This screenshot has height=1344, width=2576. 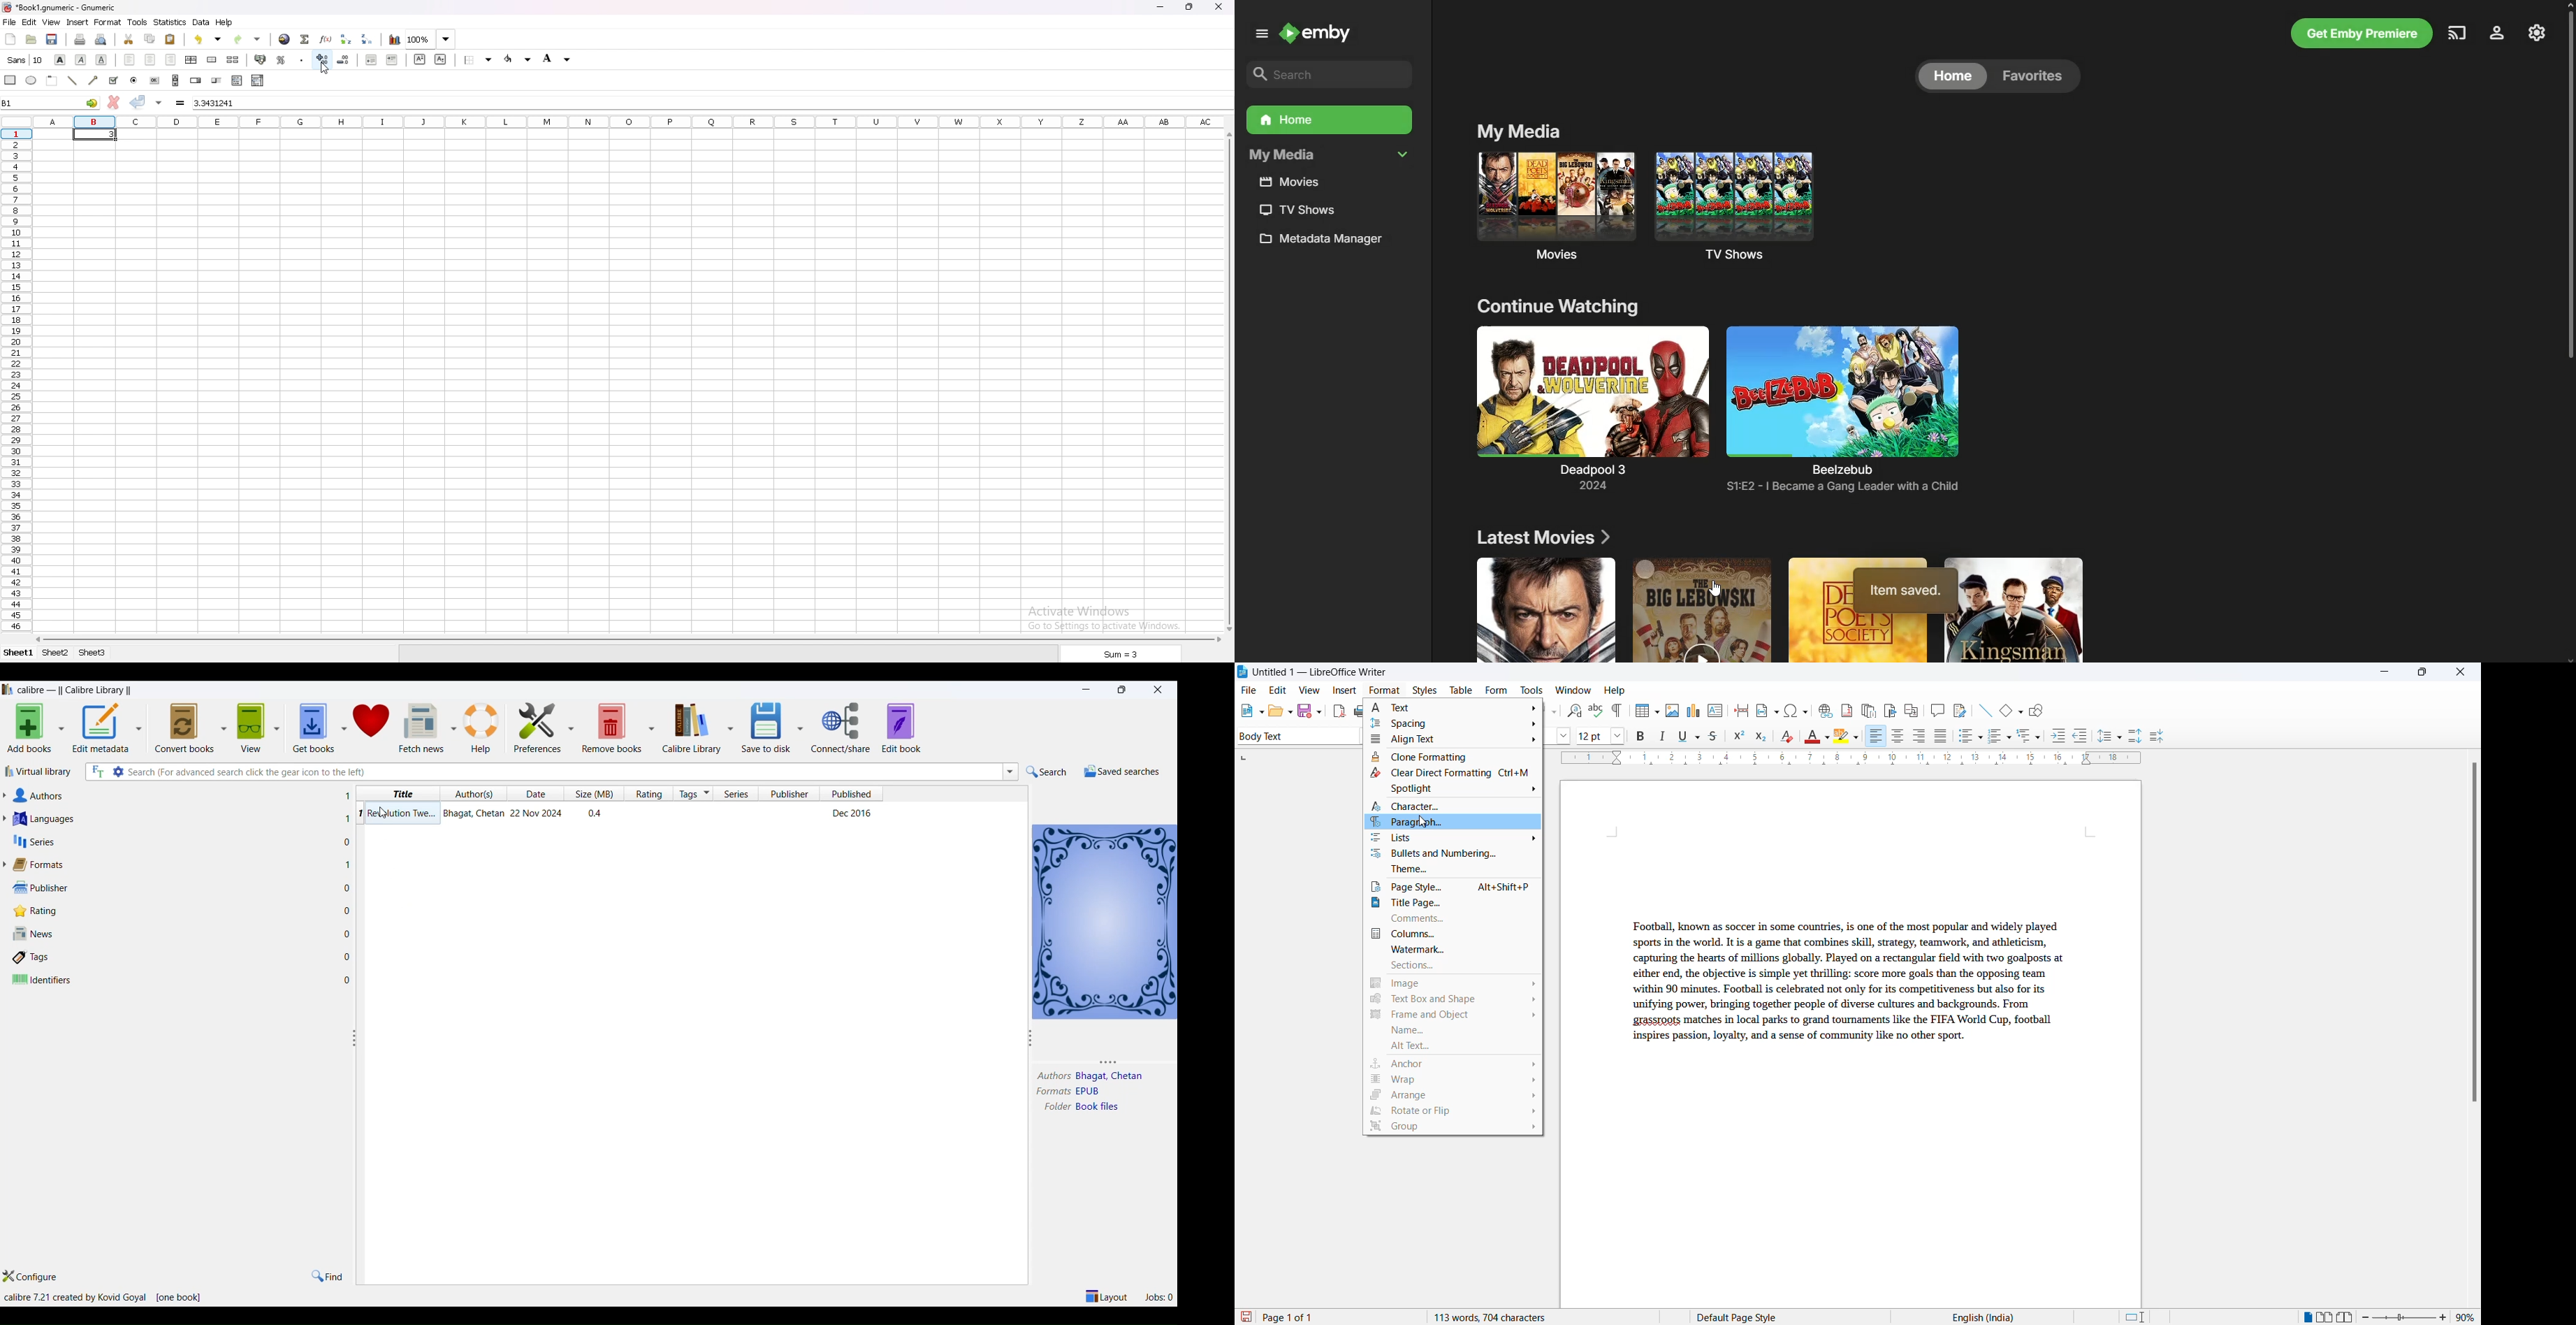 I want to click on Get Emby Premiere, so click(x=2359, y=34).